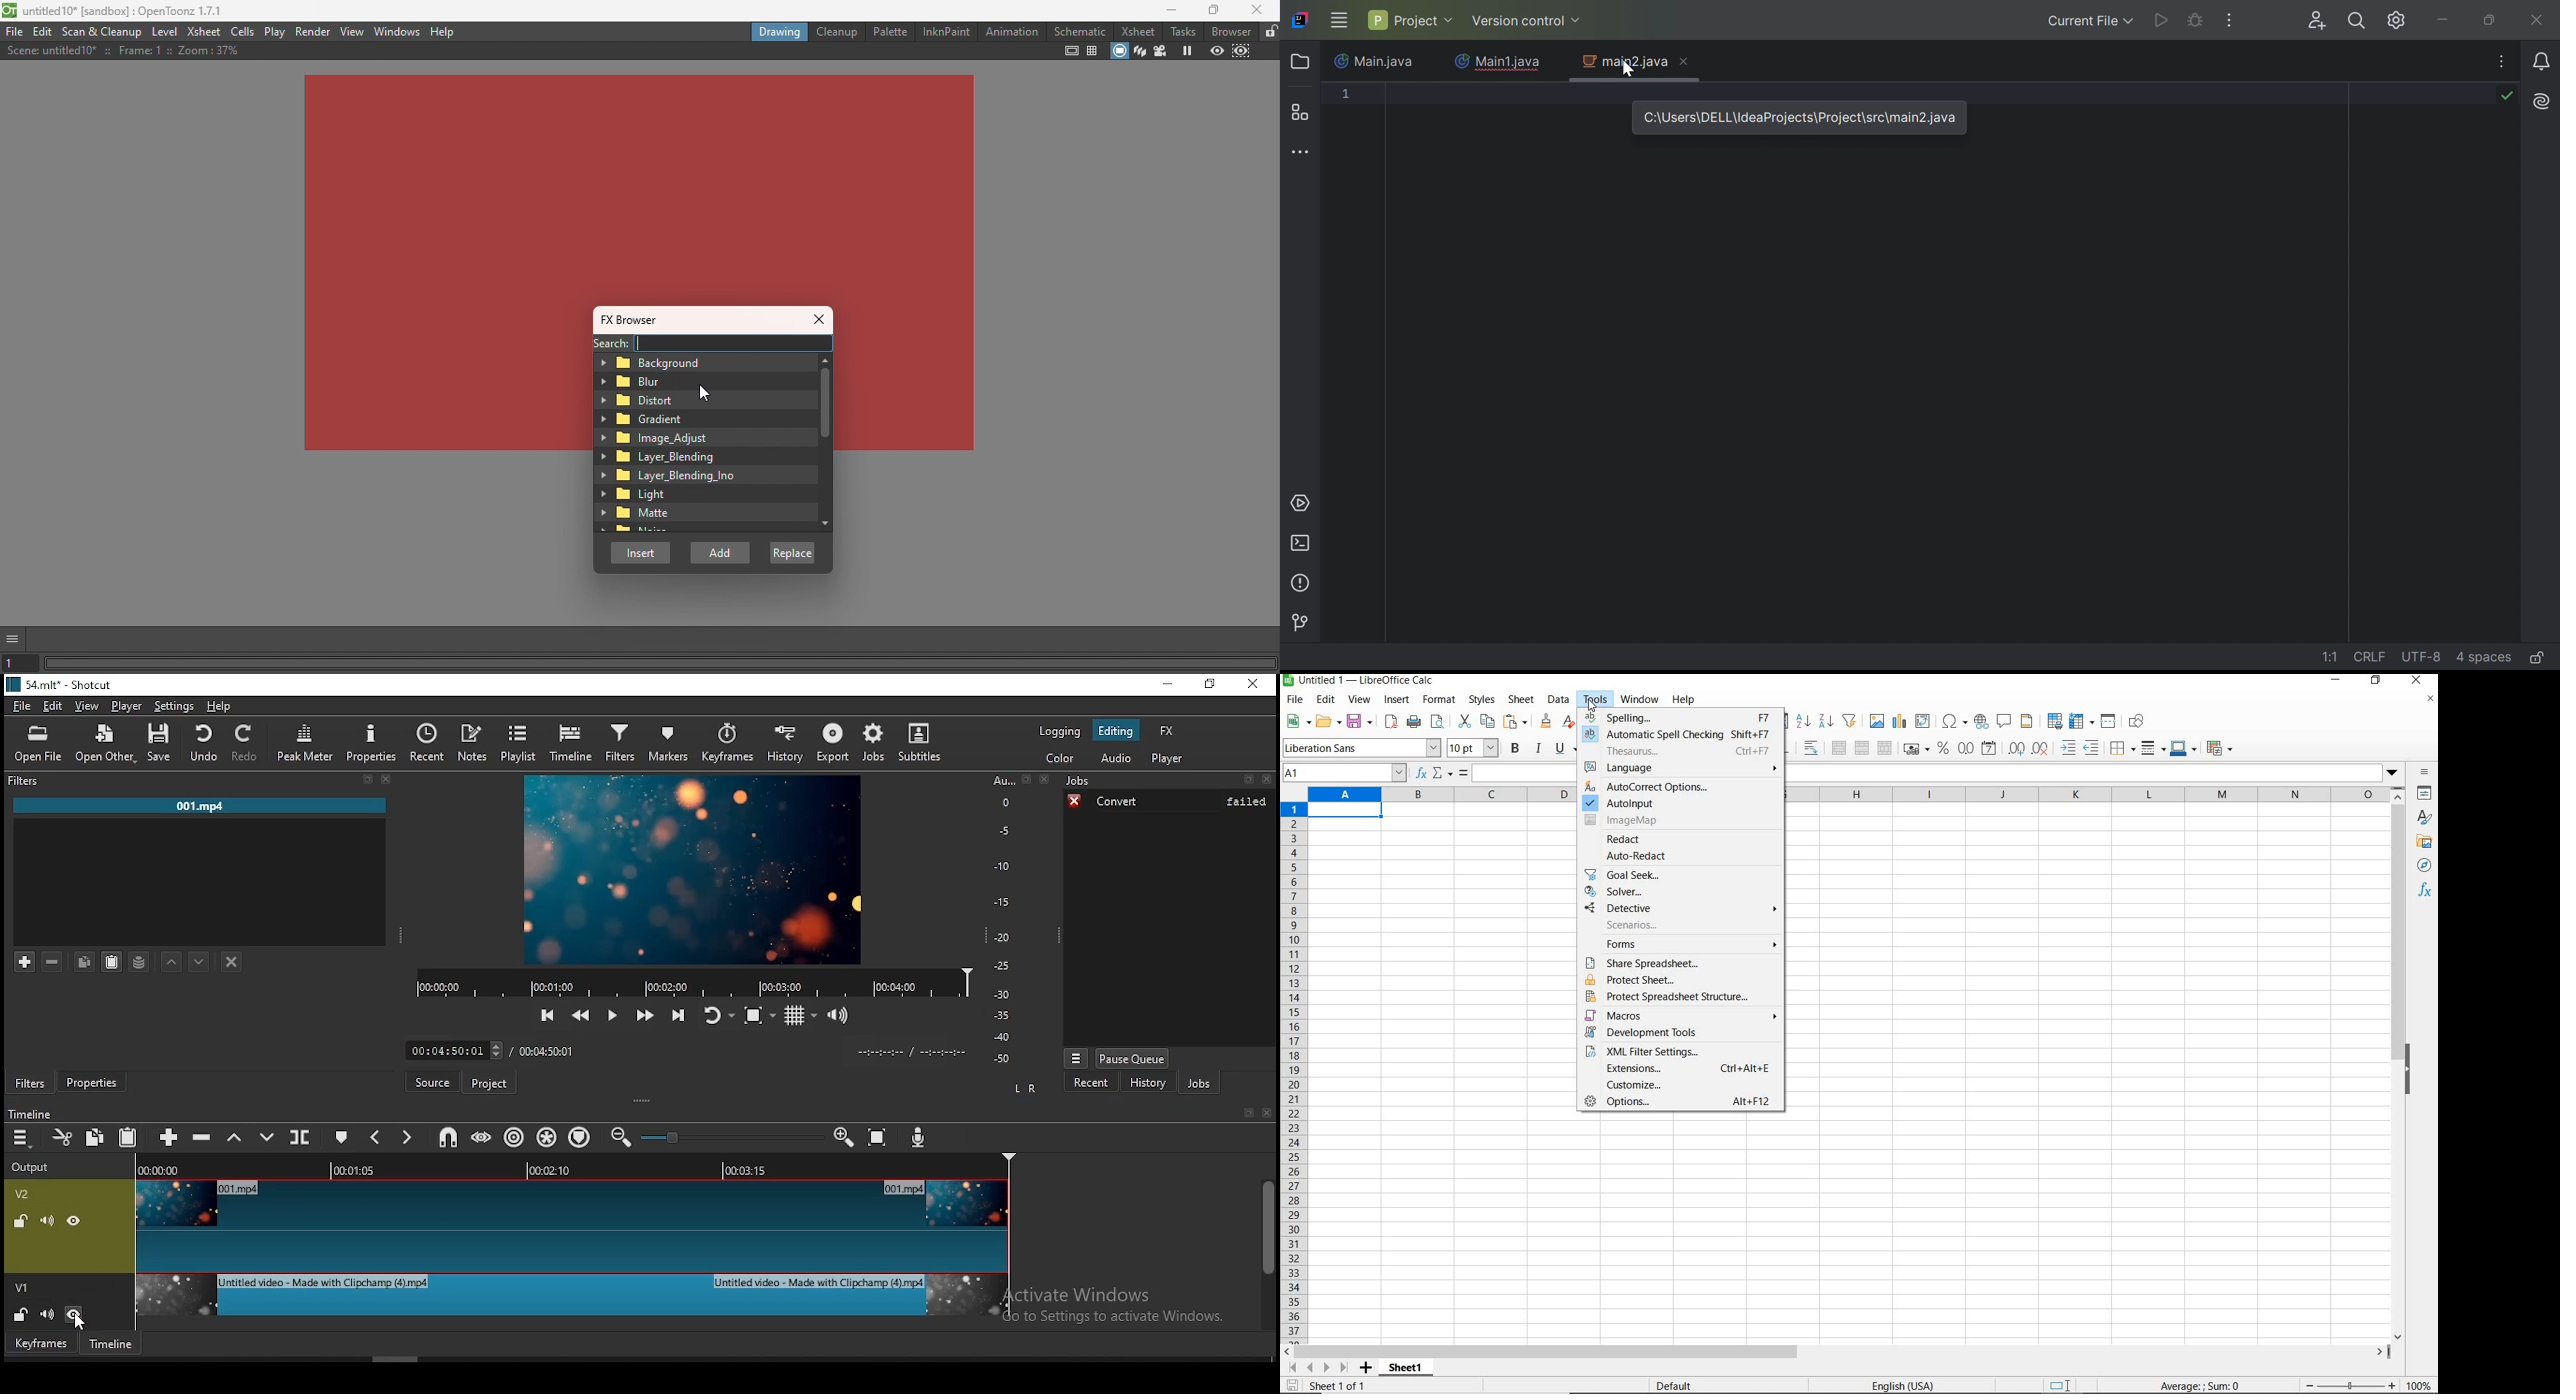 The height and width of the screenshot is (1400, 2576). Describe the element at coordinates (1339, 20) in the screenshot. I see `Main Menu` at that location.